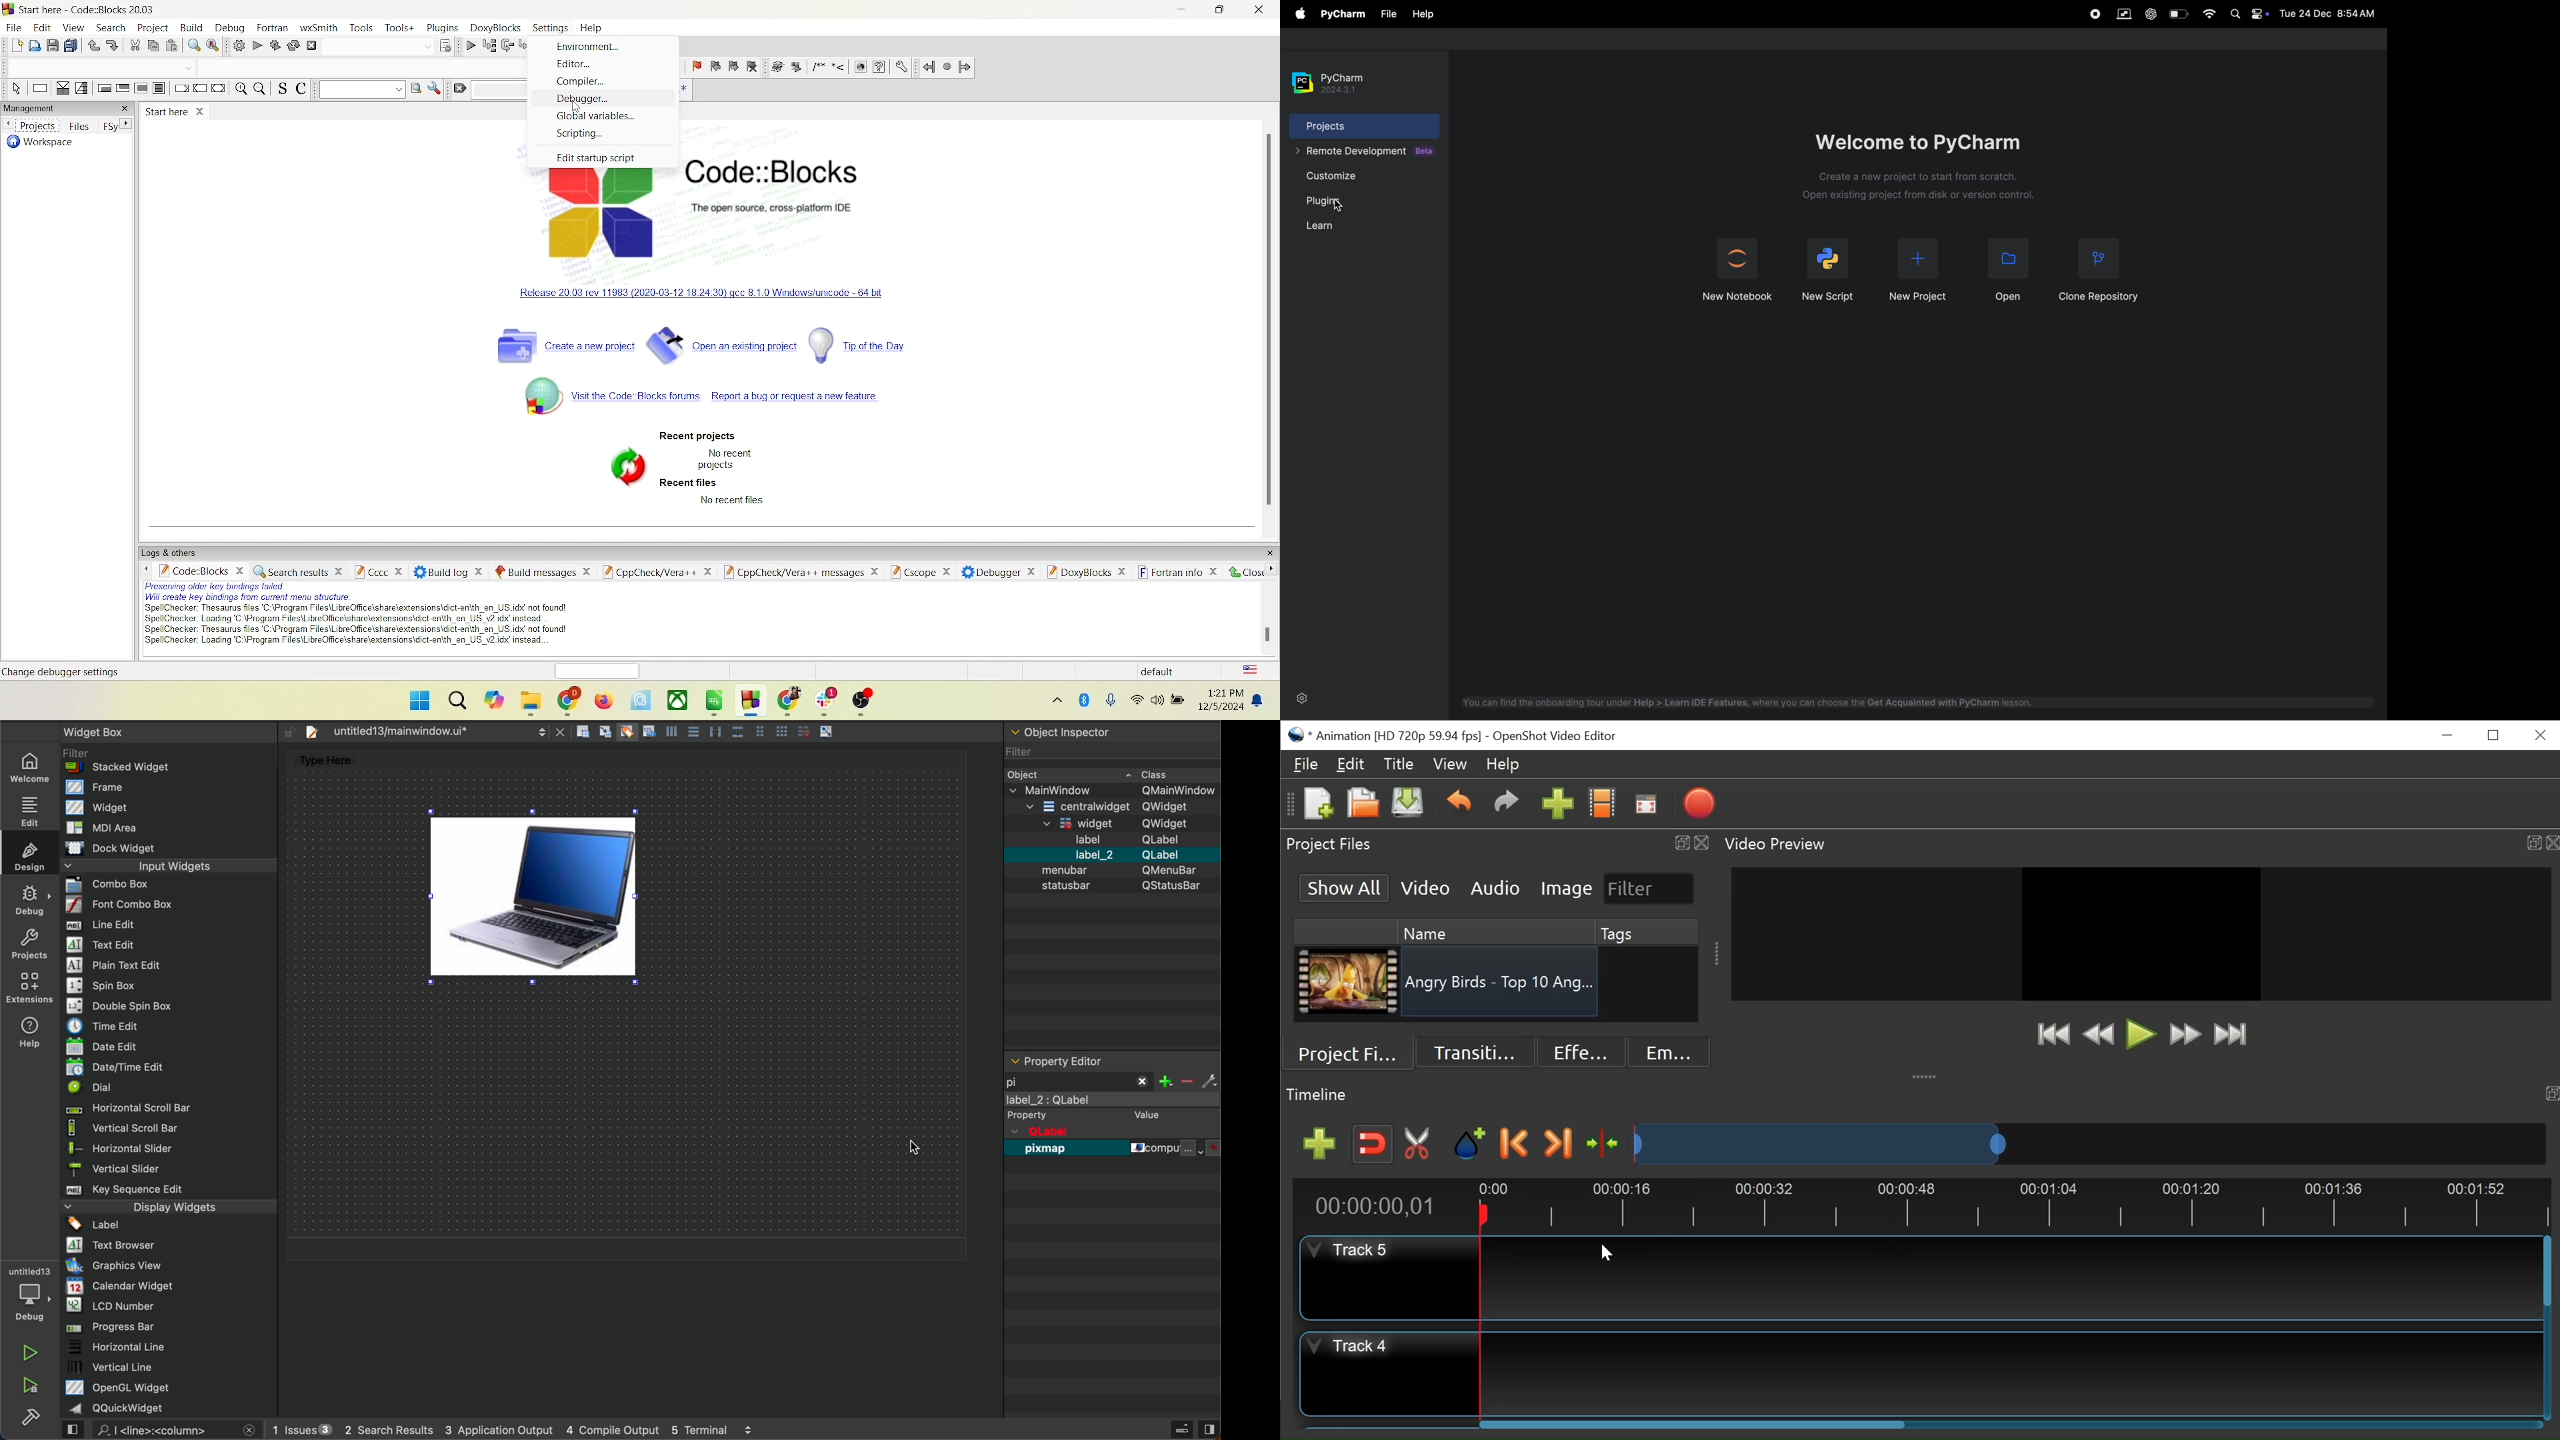  I want to click on cppcheck/Vera++, so click(660, 573).